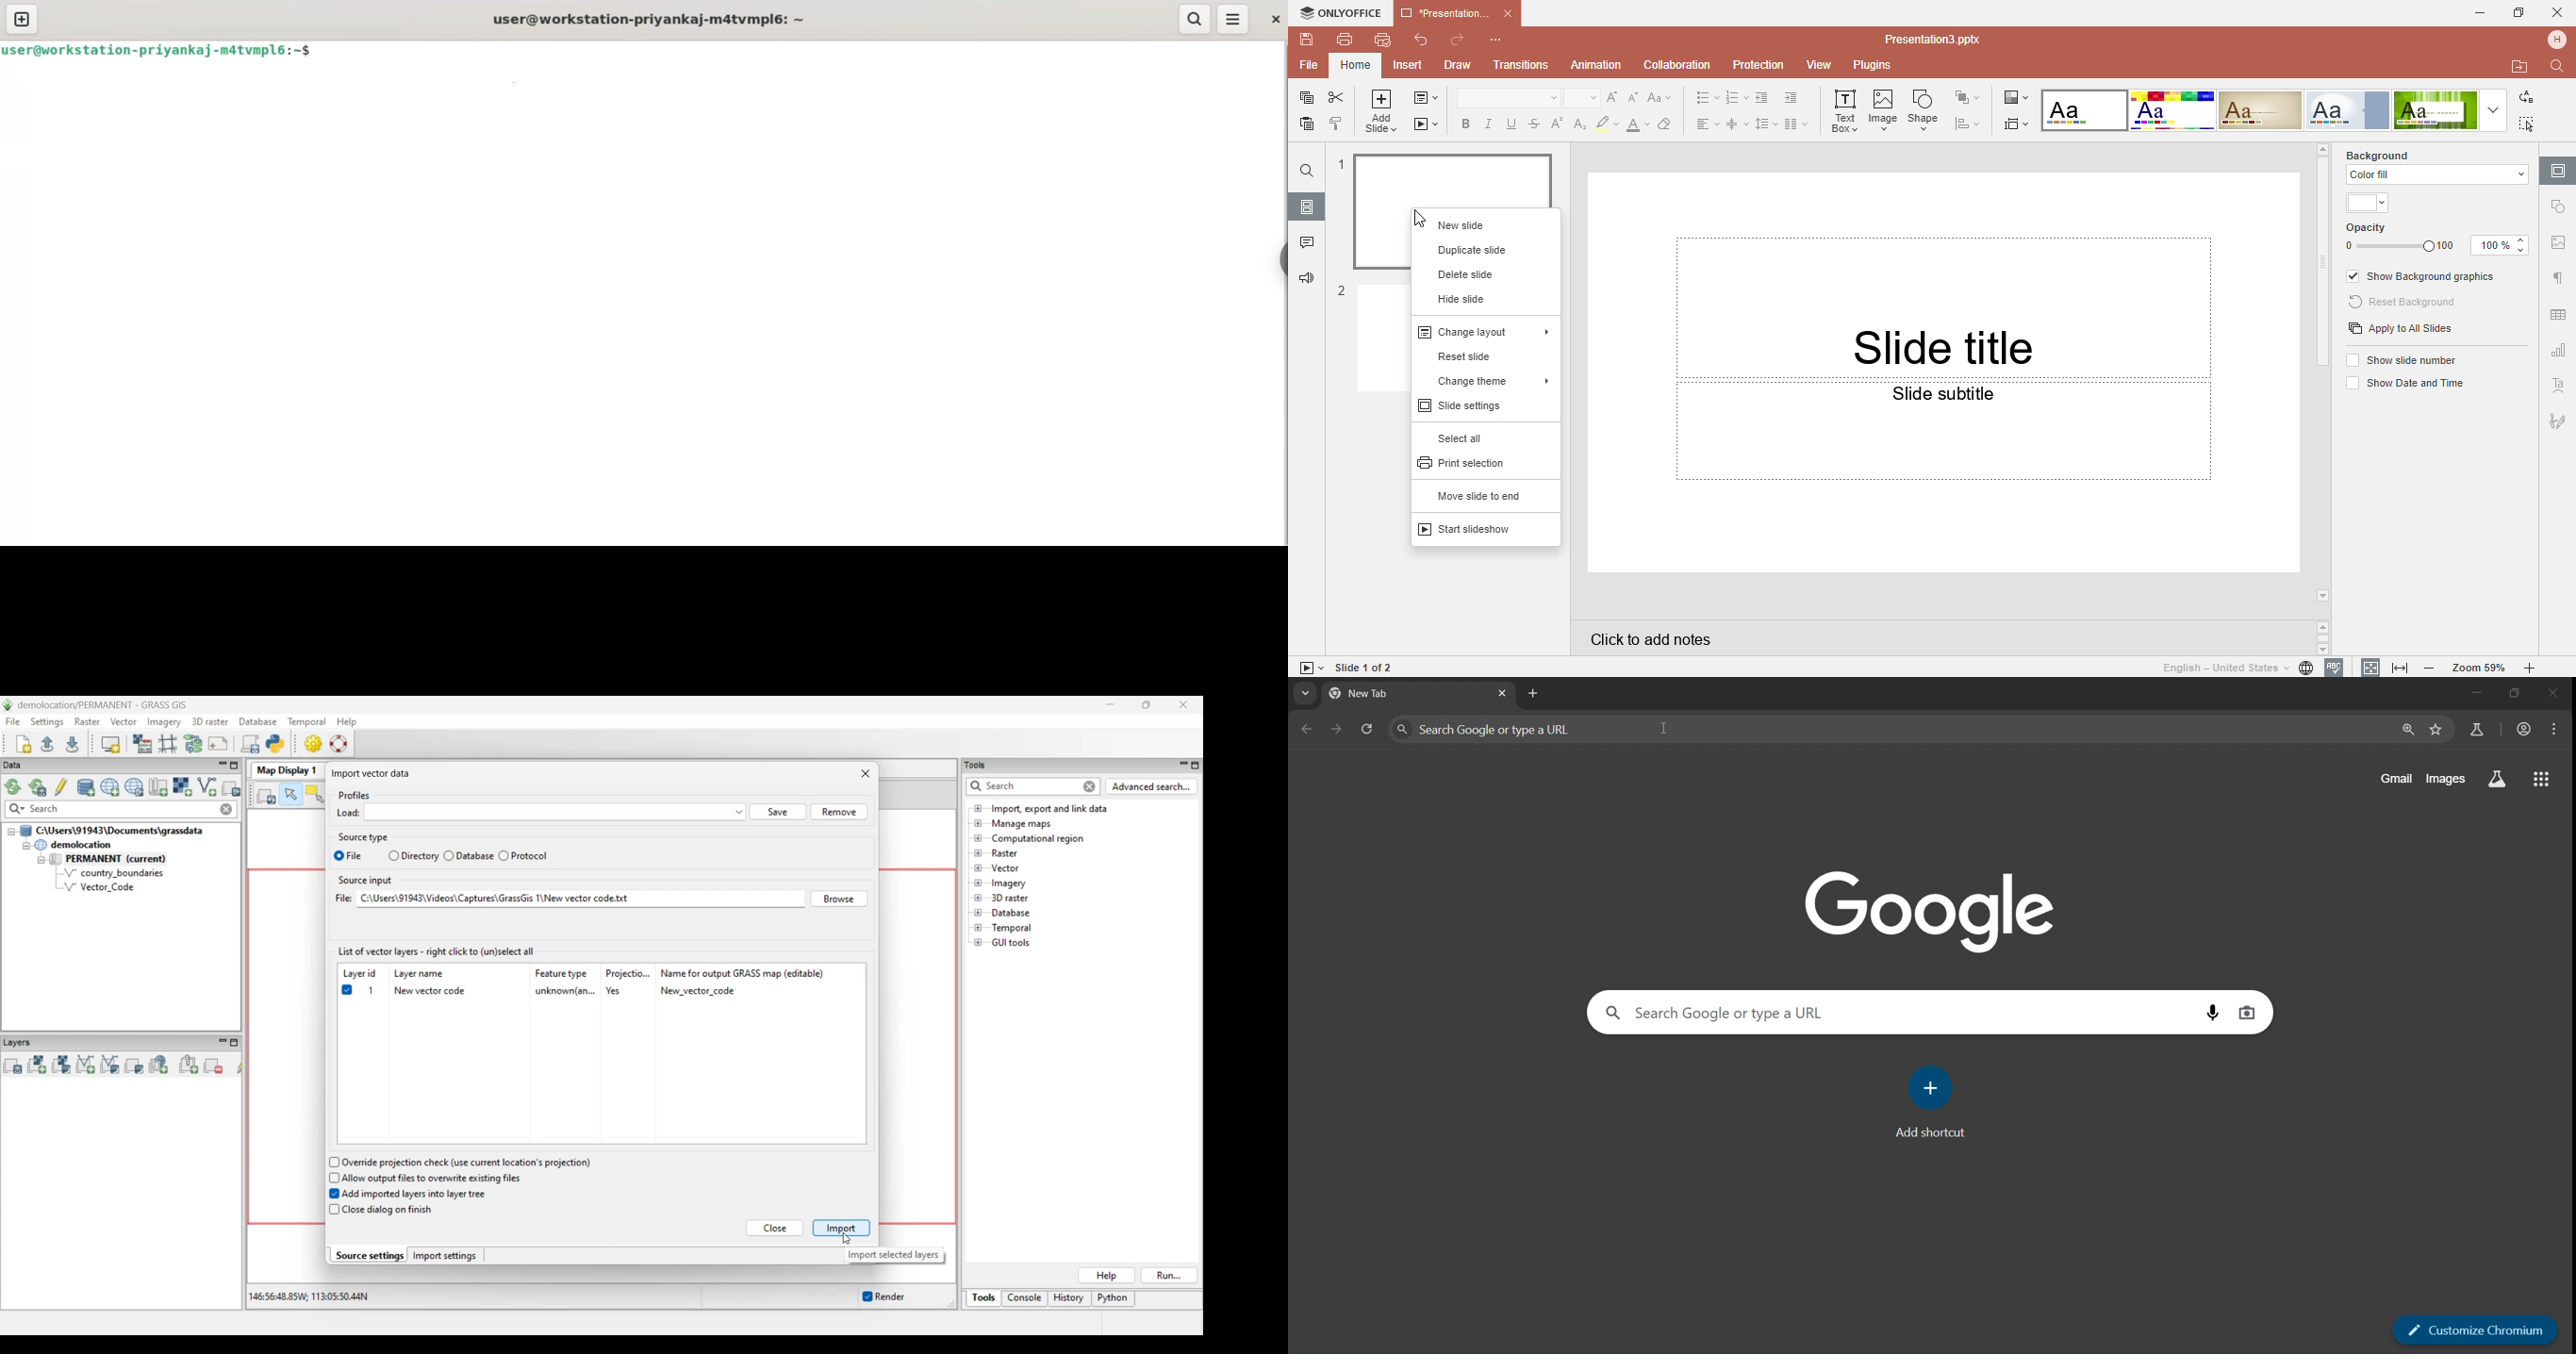 This screenshot has height=1372, width=2576. What do you see at coordinates (2261, 110) in the screenshot?
I see `Classic` at bounding box center [2261, 110].